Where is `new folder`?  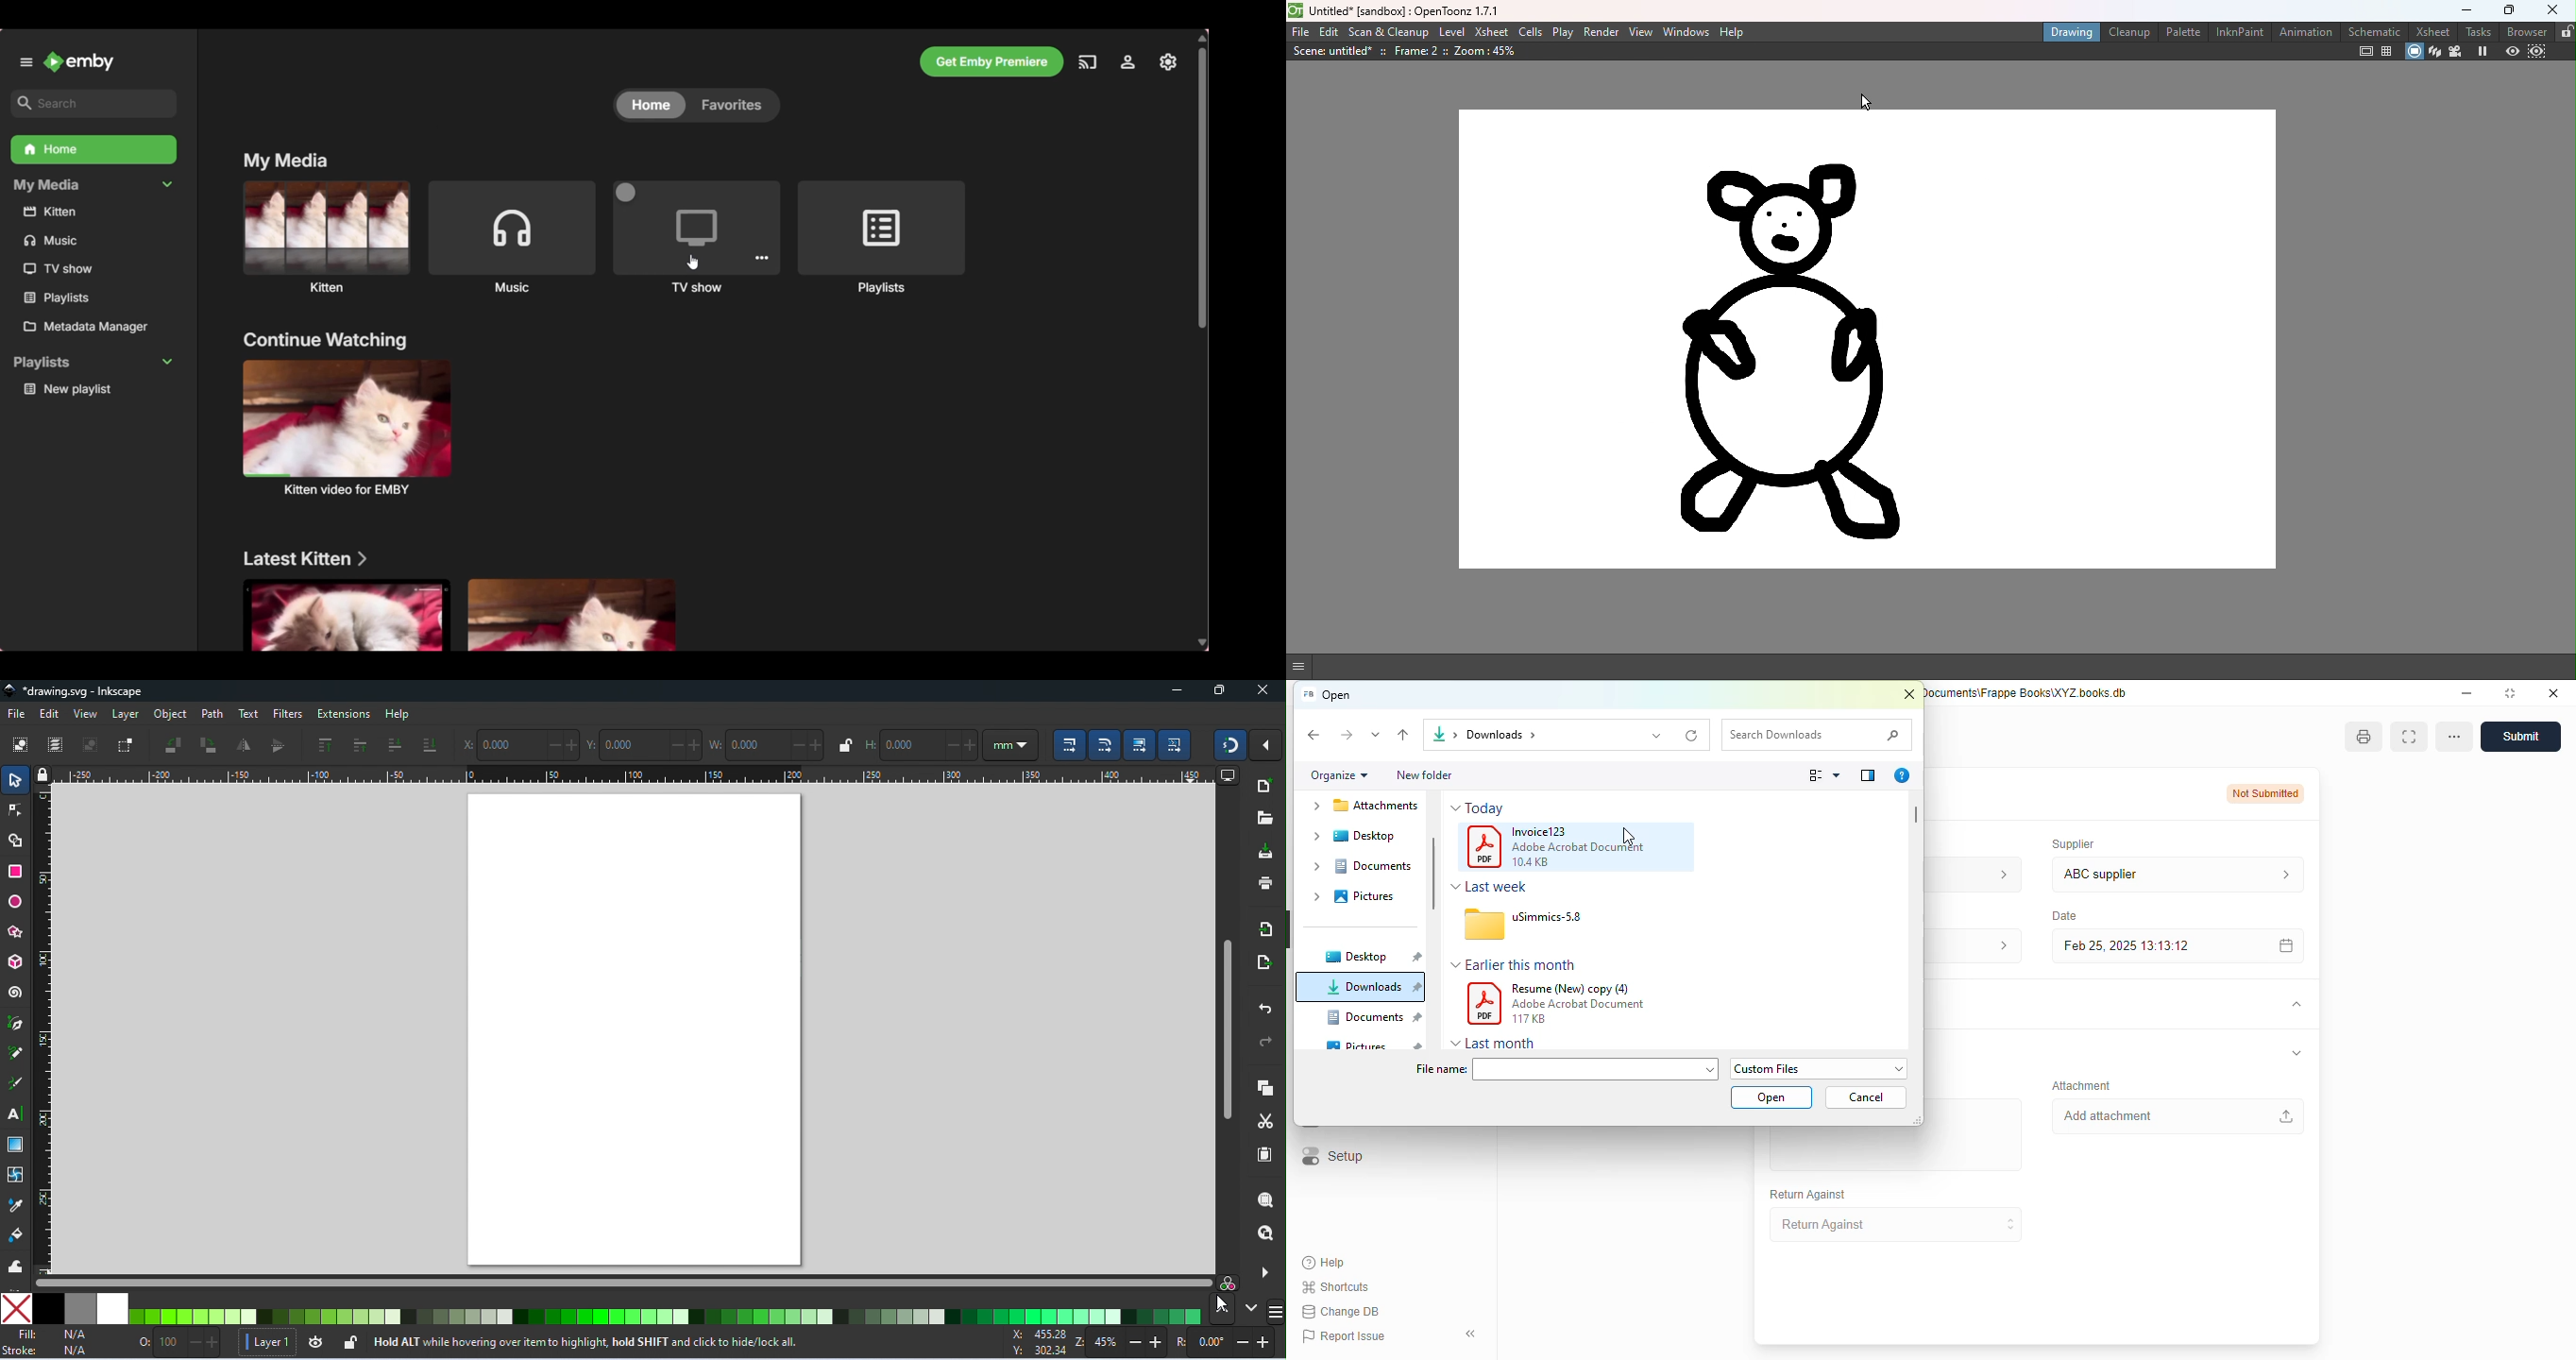
new folder is located at coordinates (1423, 774).